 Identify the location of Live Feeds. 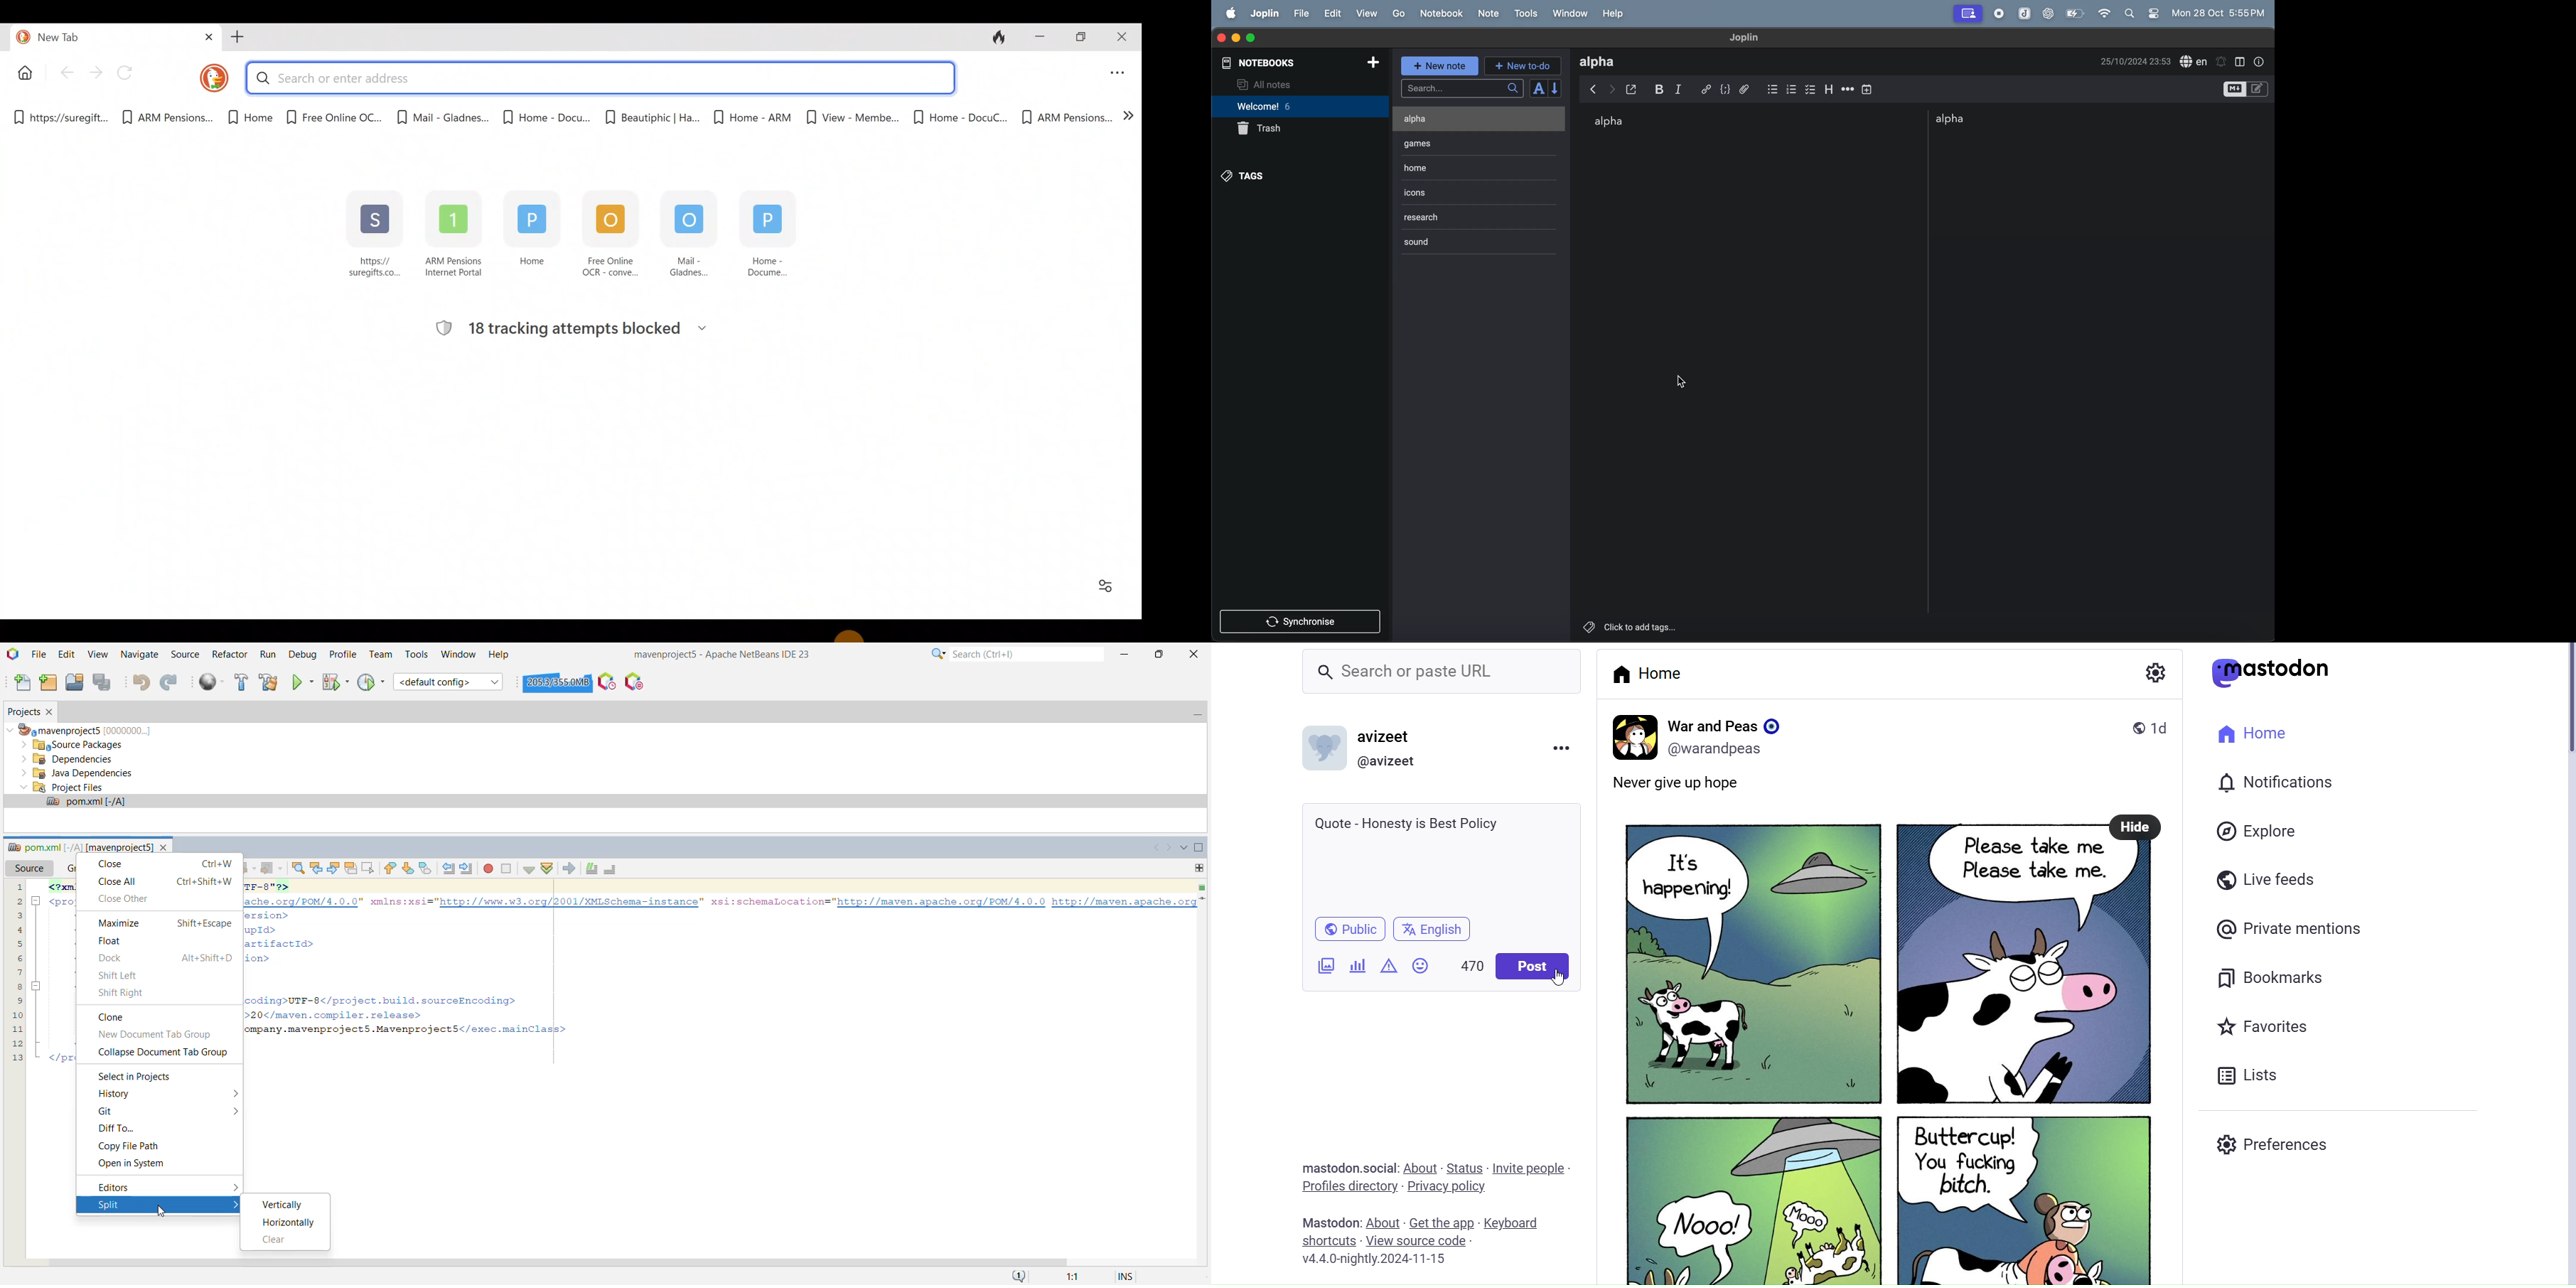
(2265, 881).